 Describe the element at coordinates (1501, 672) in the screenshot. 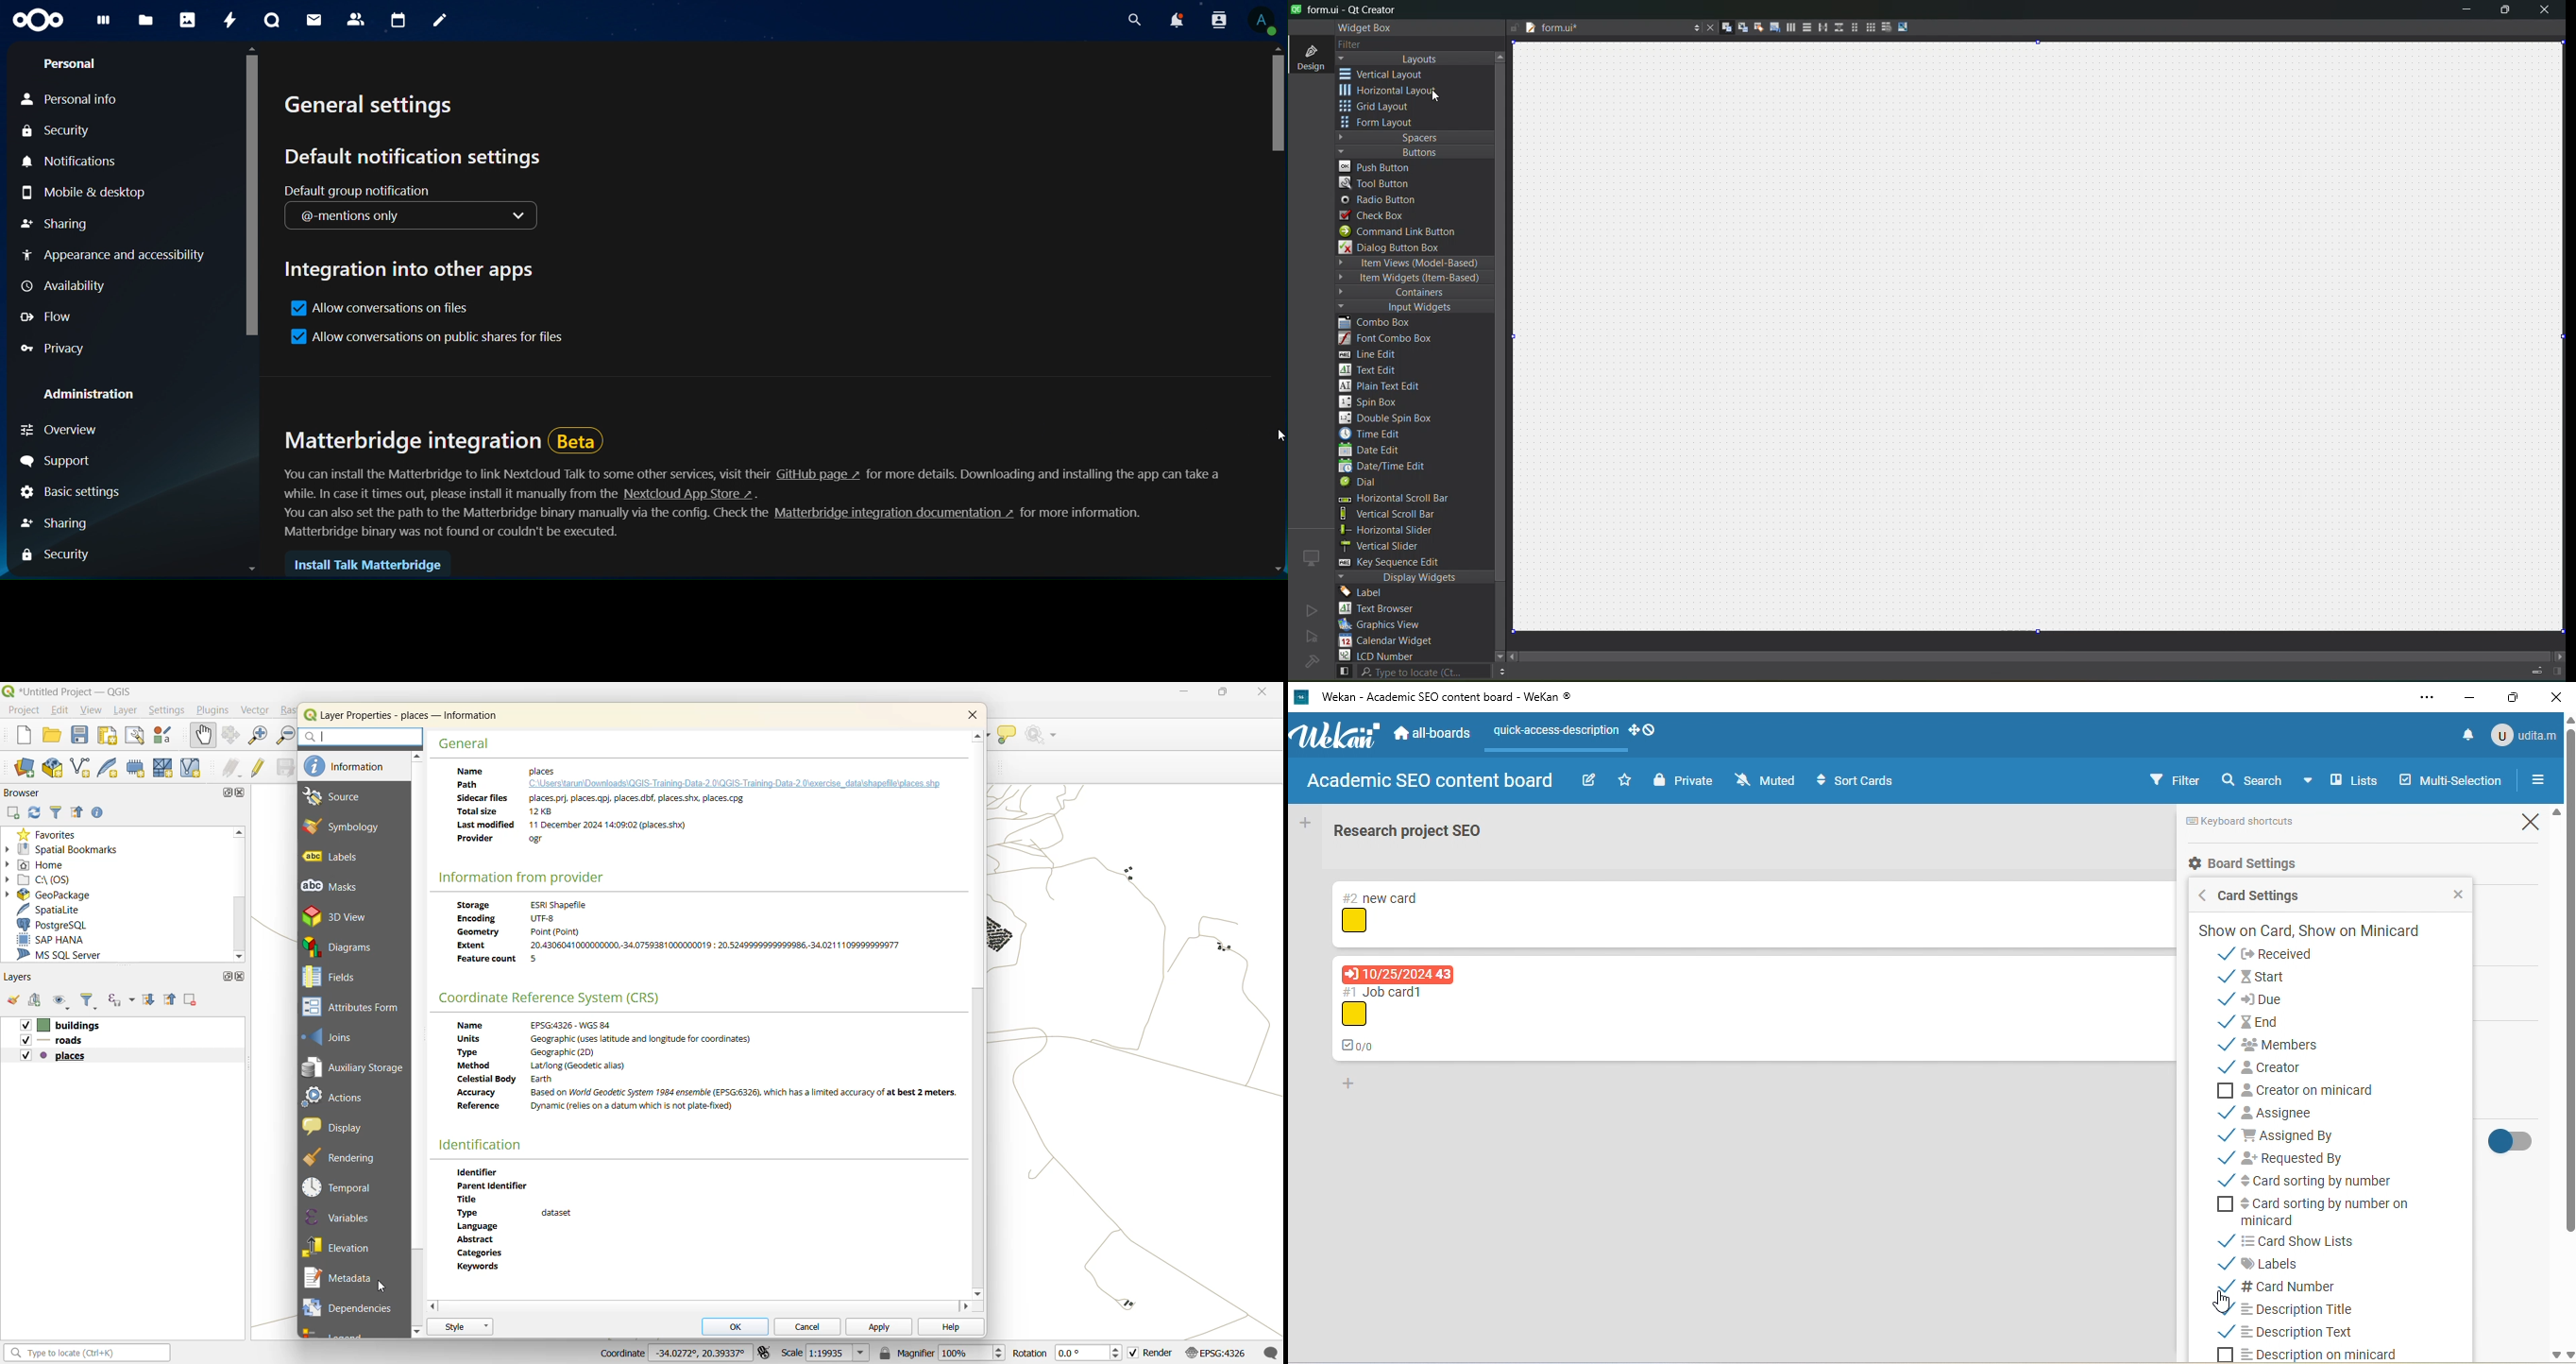

I see `options` at that location.